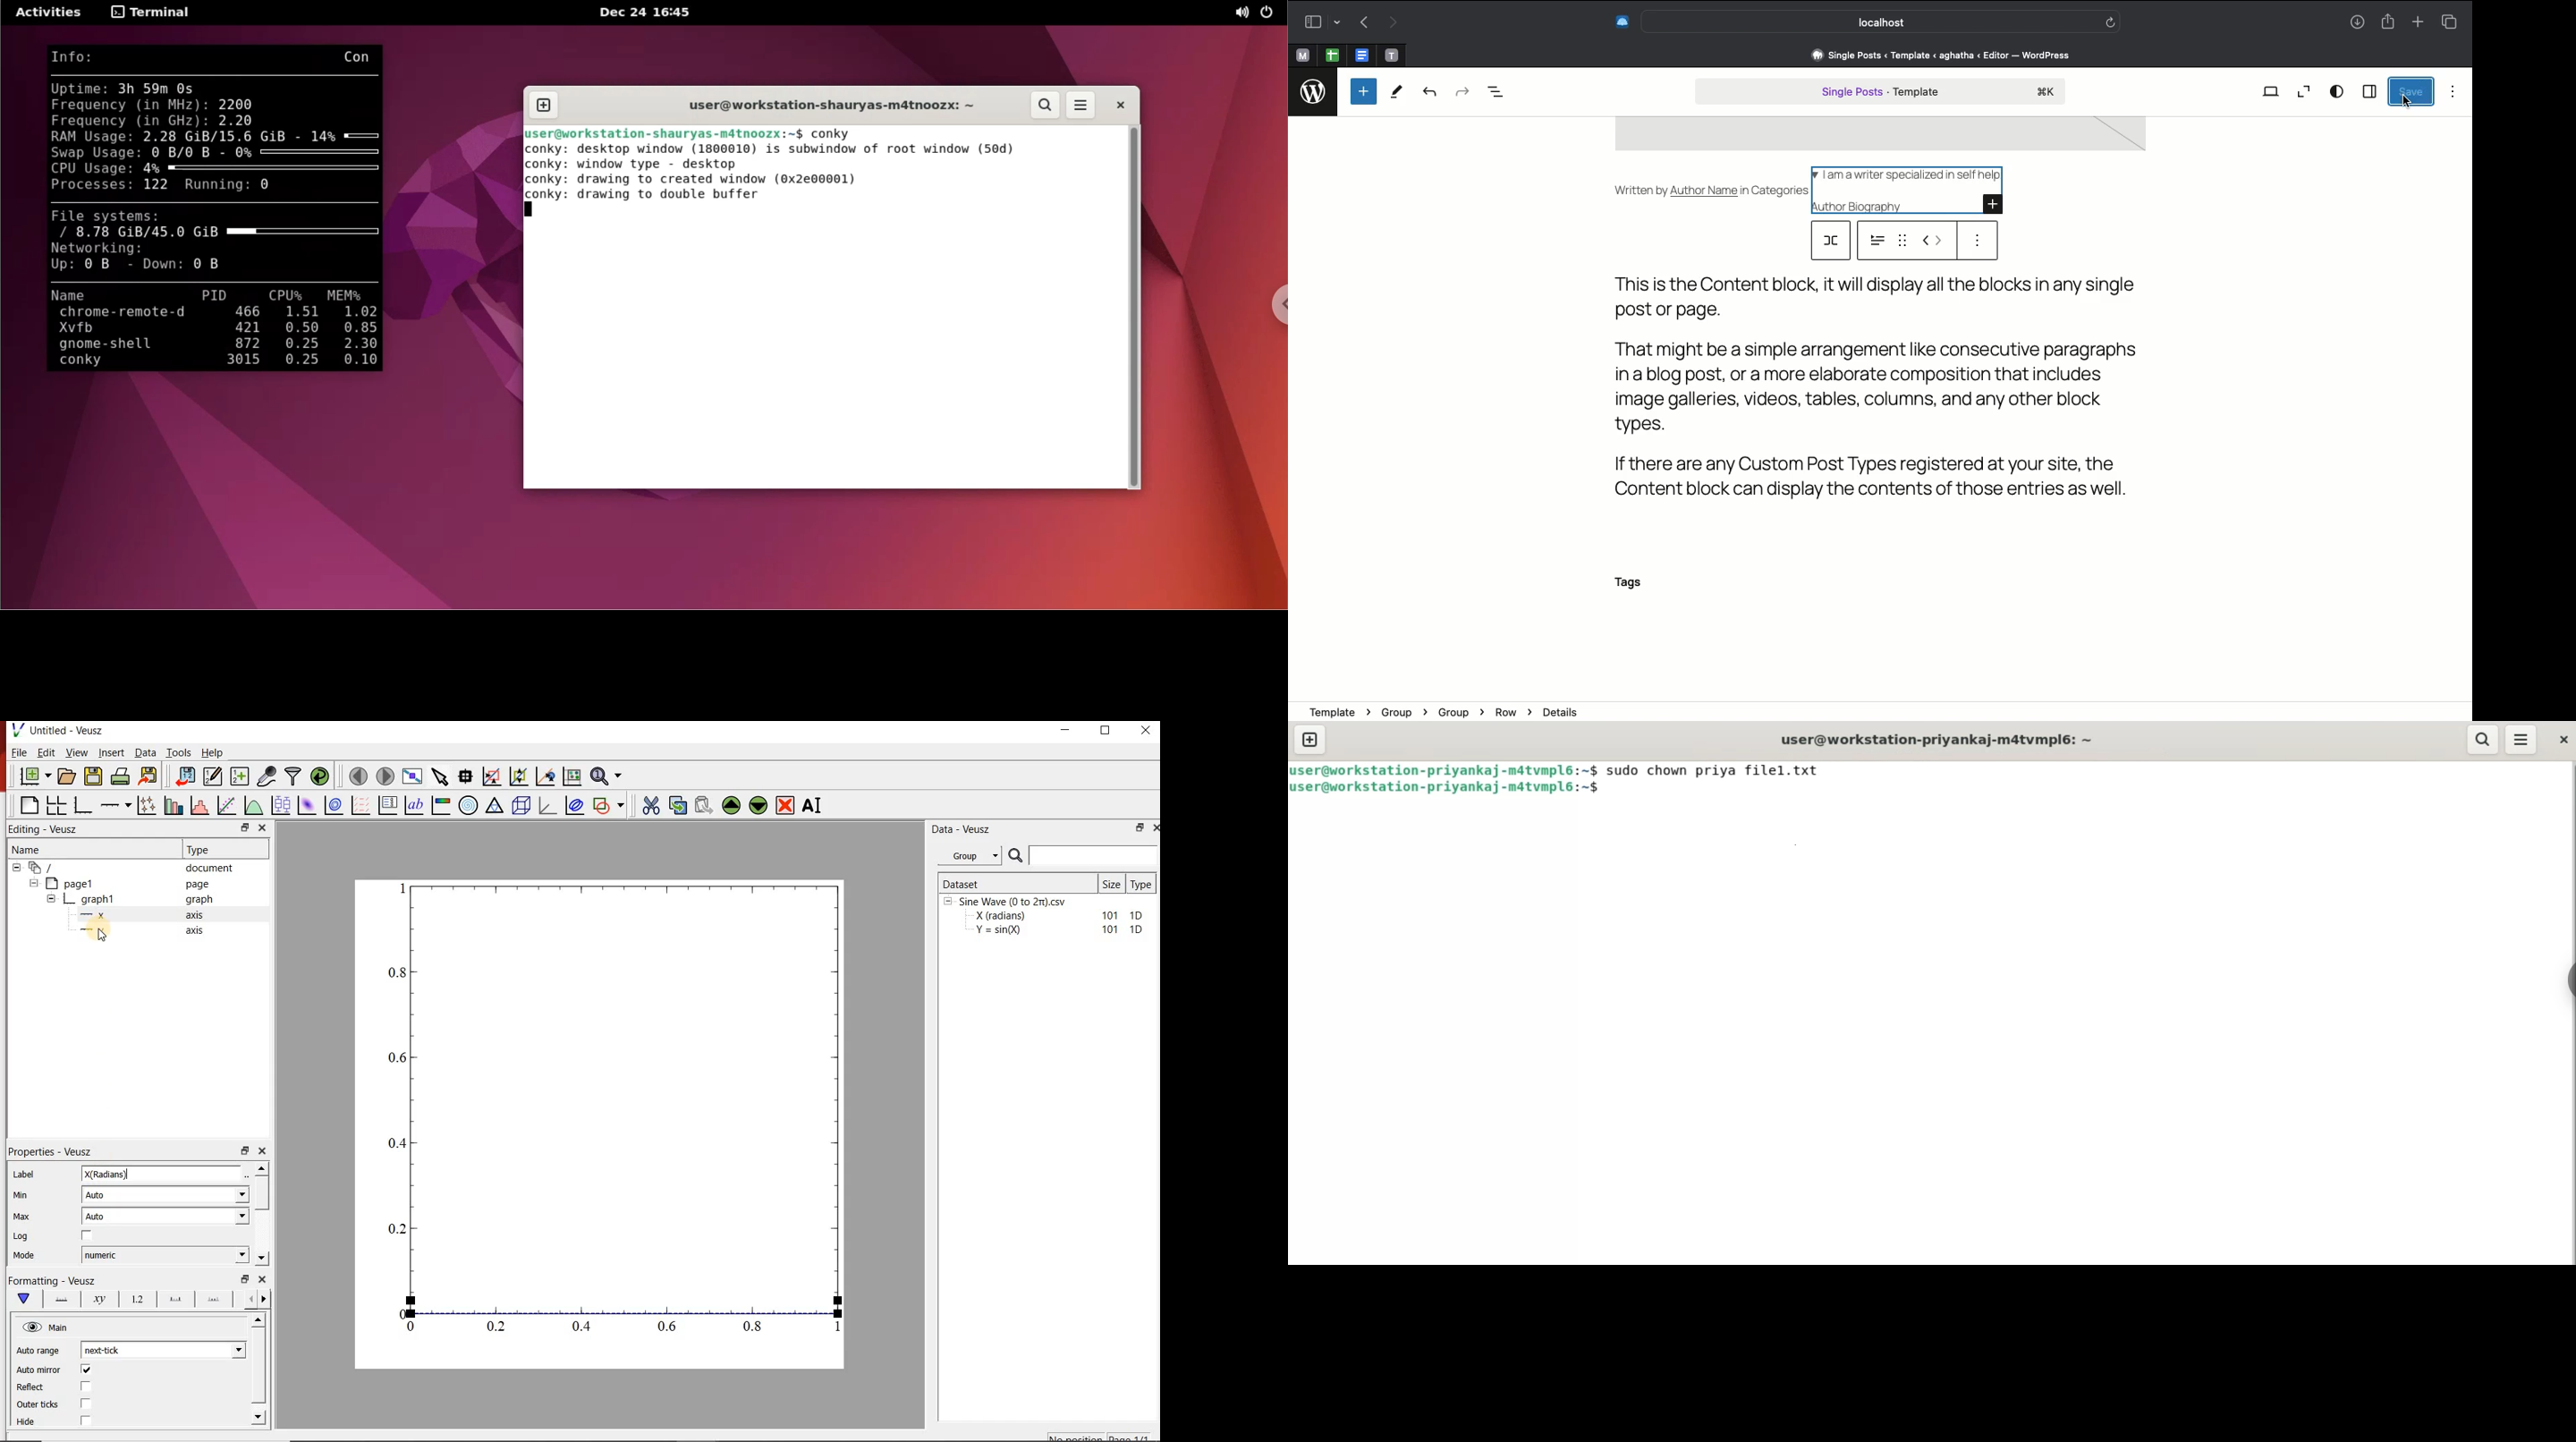  Describe the element at coordinates (212, 753) in the screenshot. I see `Help` at that location.